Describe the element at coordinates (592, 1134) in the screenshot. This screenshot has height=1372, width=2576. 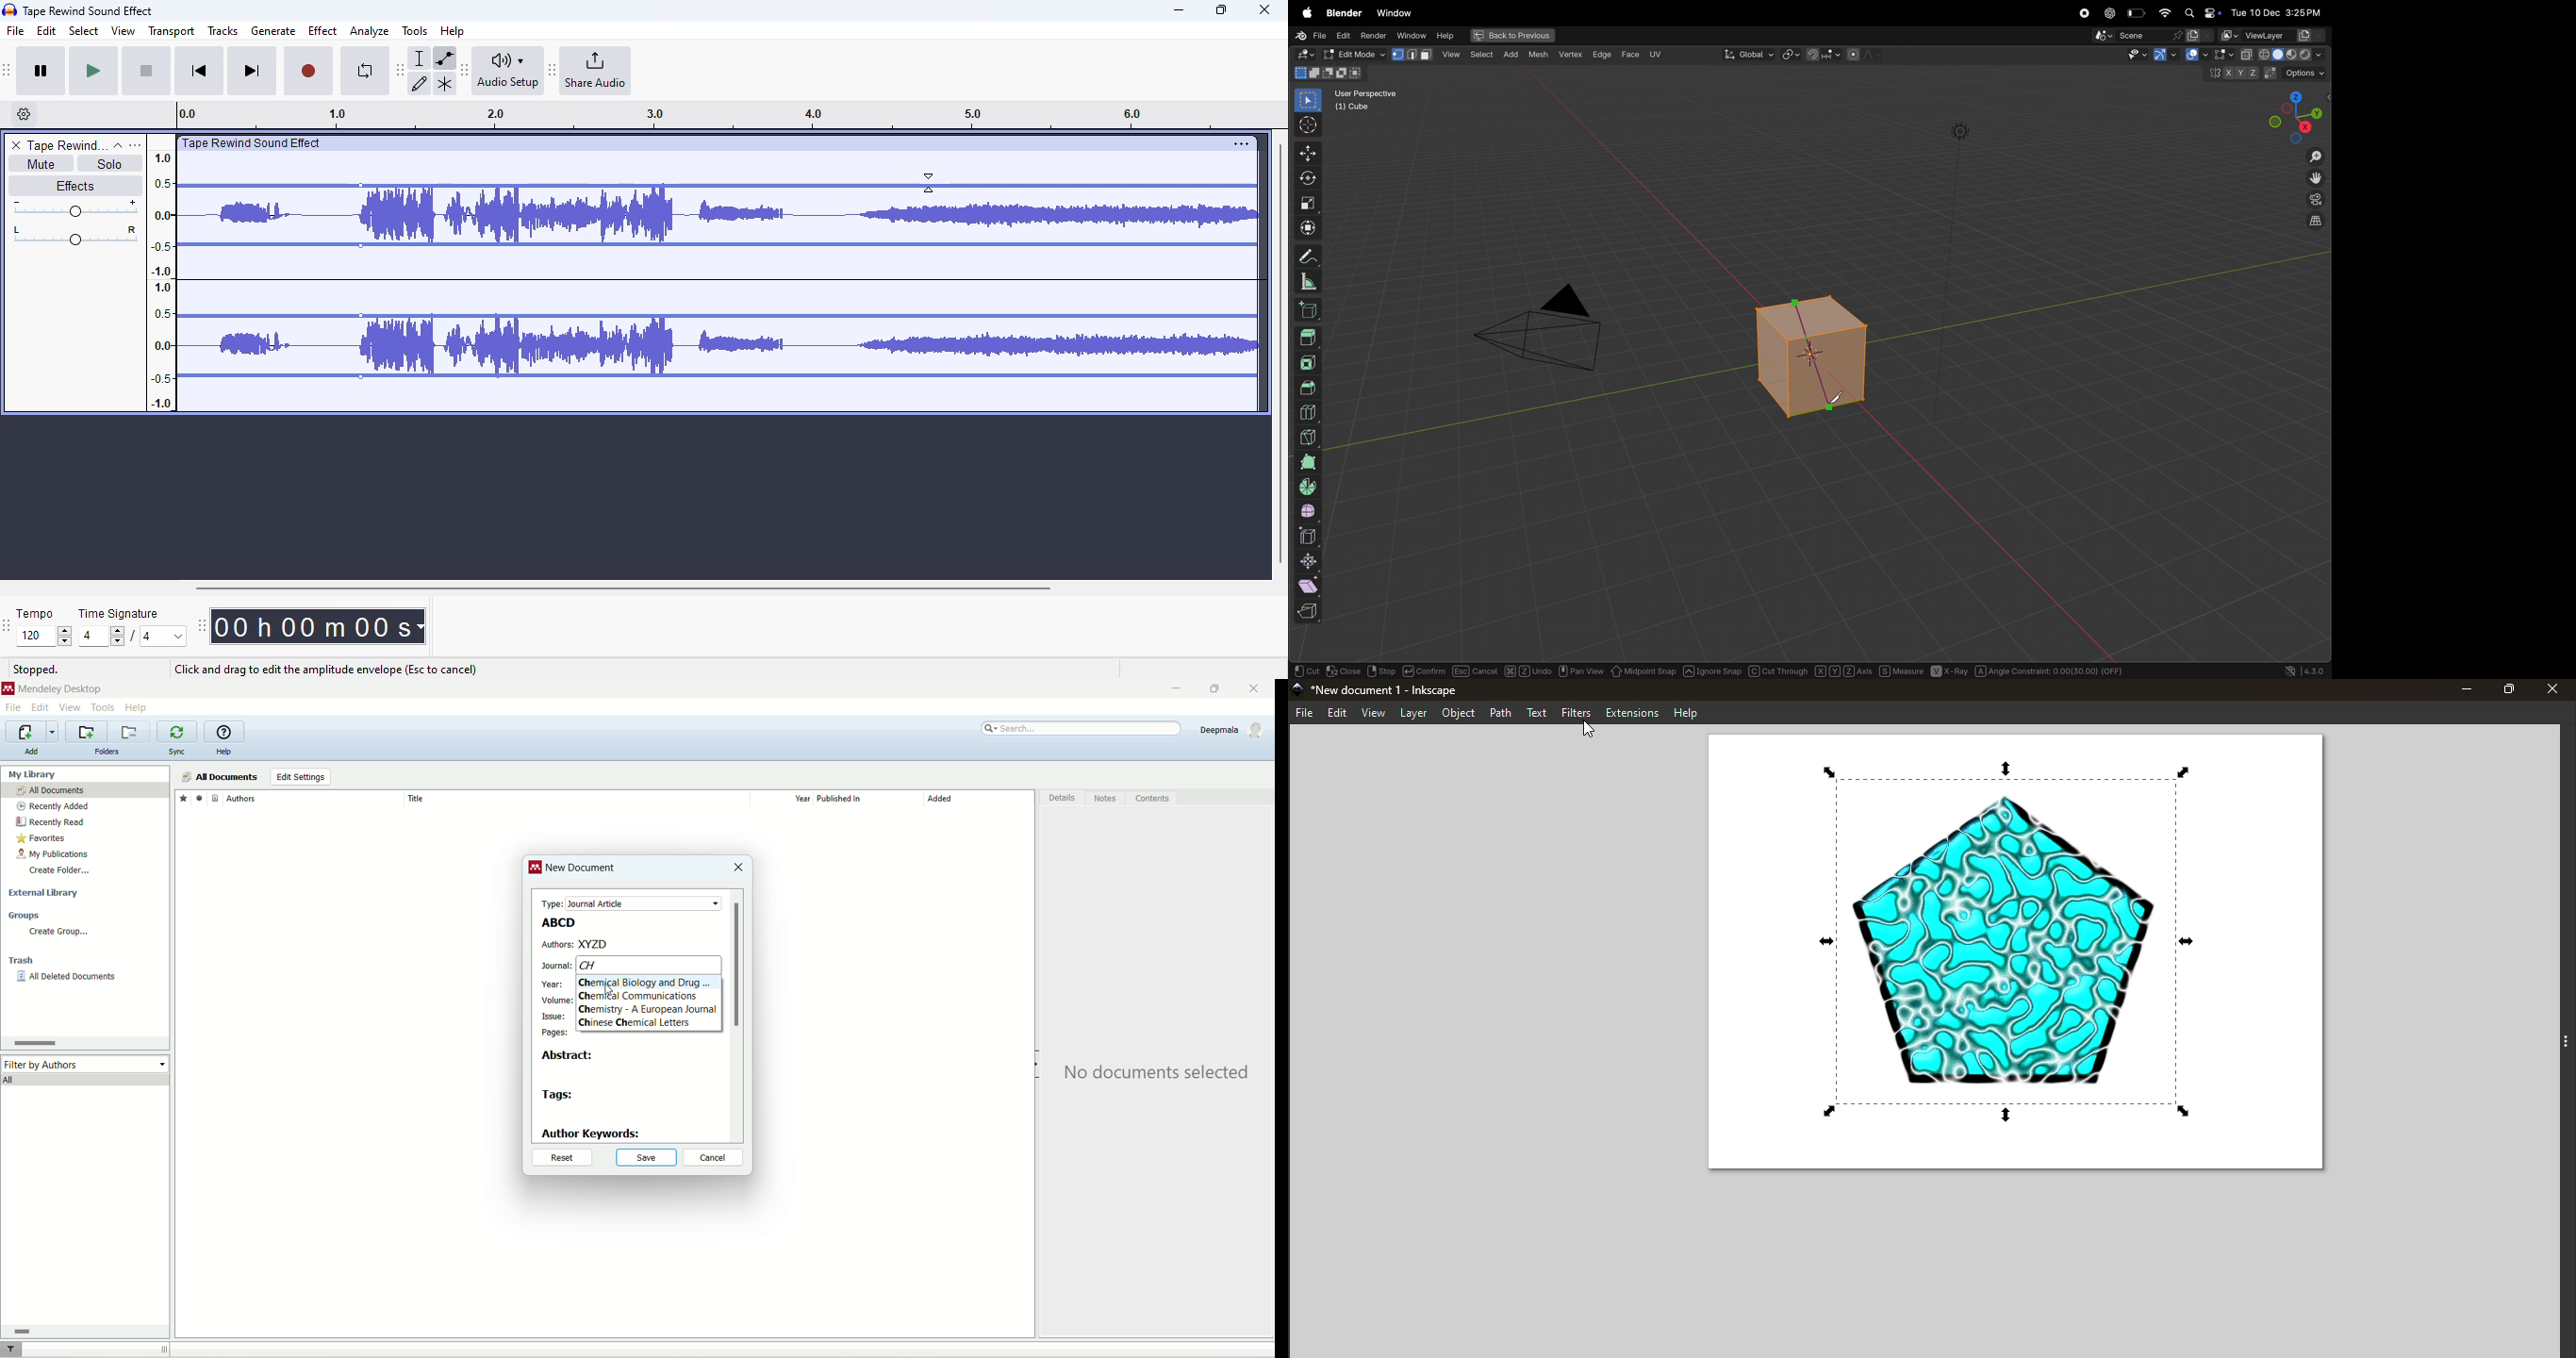
I see `author keywords` at that location.